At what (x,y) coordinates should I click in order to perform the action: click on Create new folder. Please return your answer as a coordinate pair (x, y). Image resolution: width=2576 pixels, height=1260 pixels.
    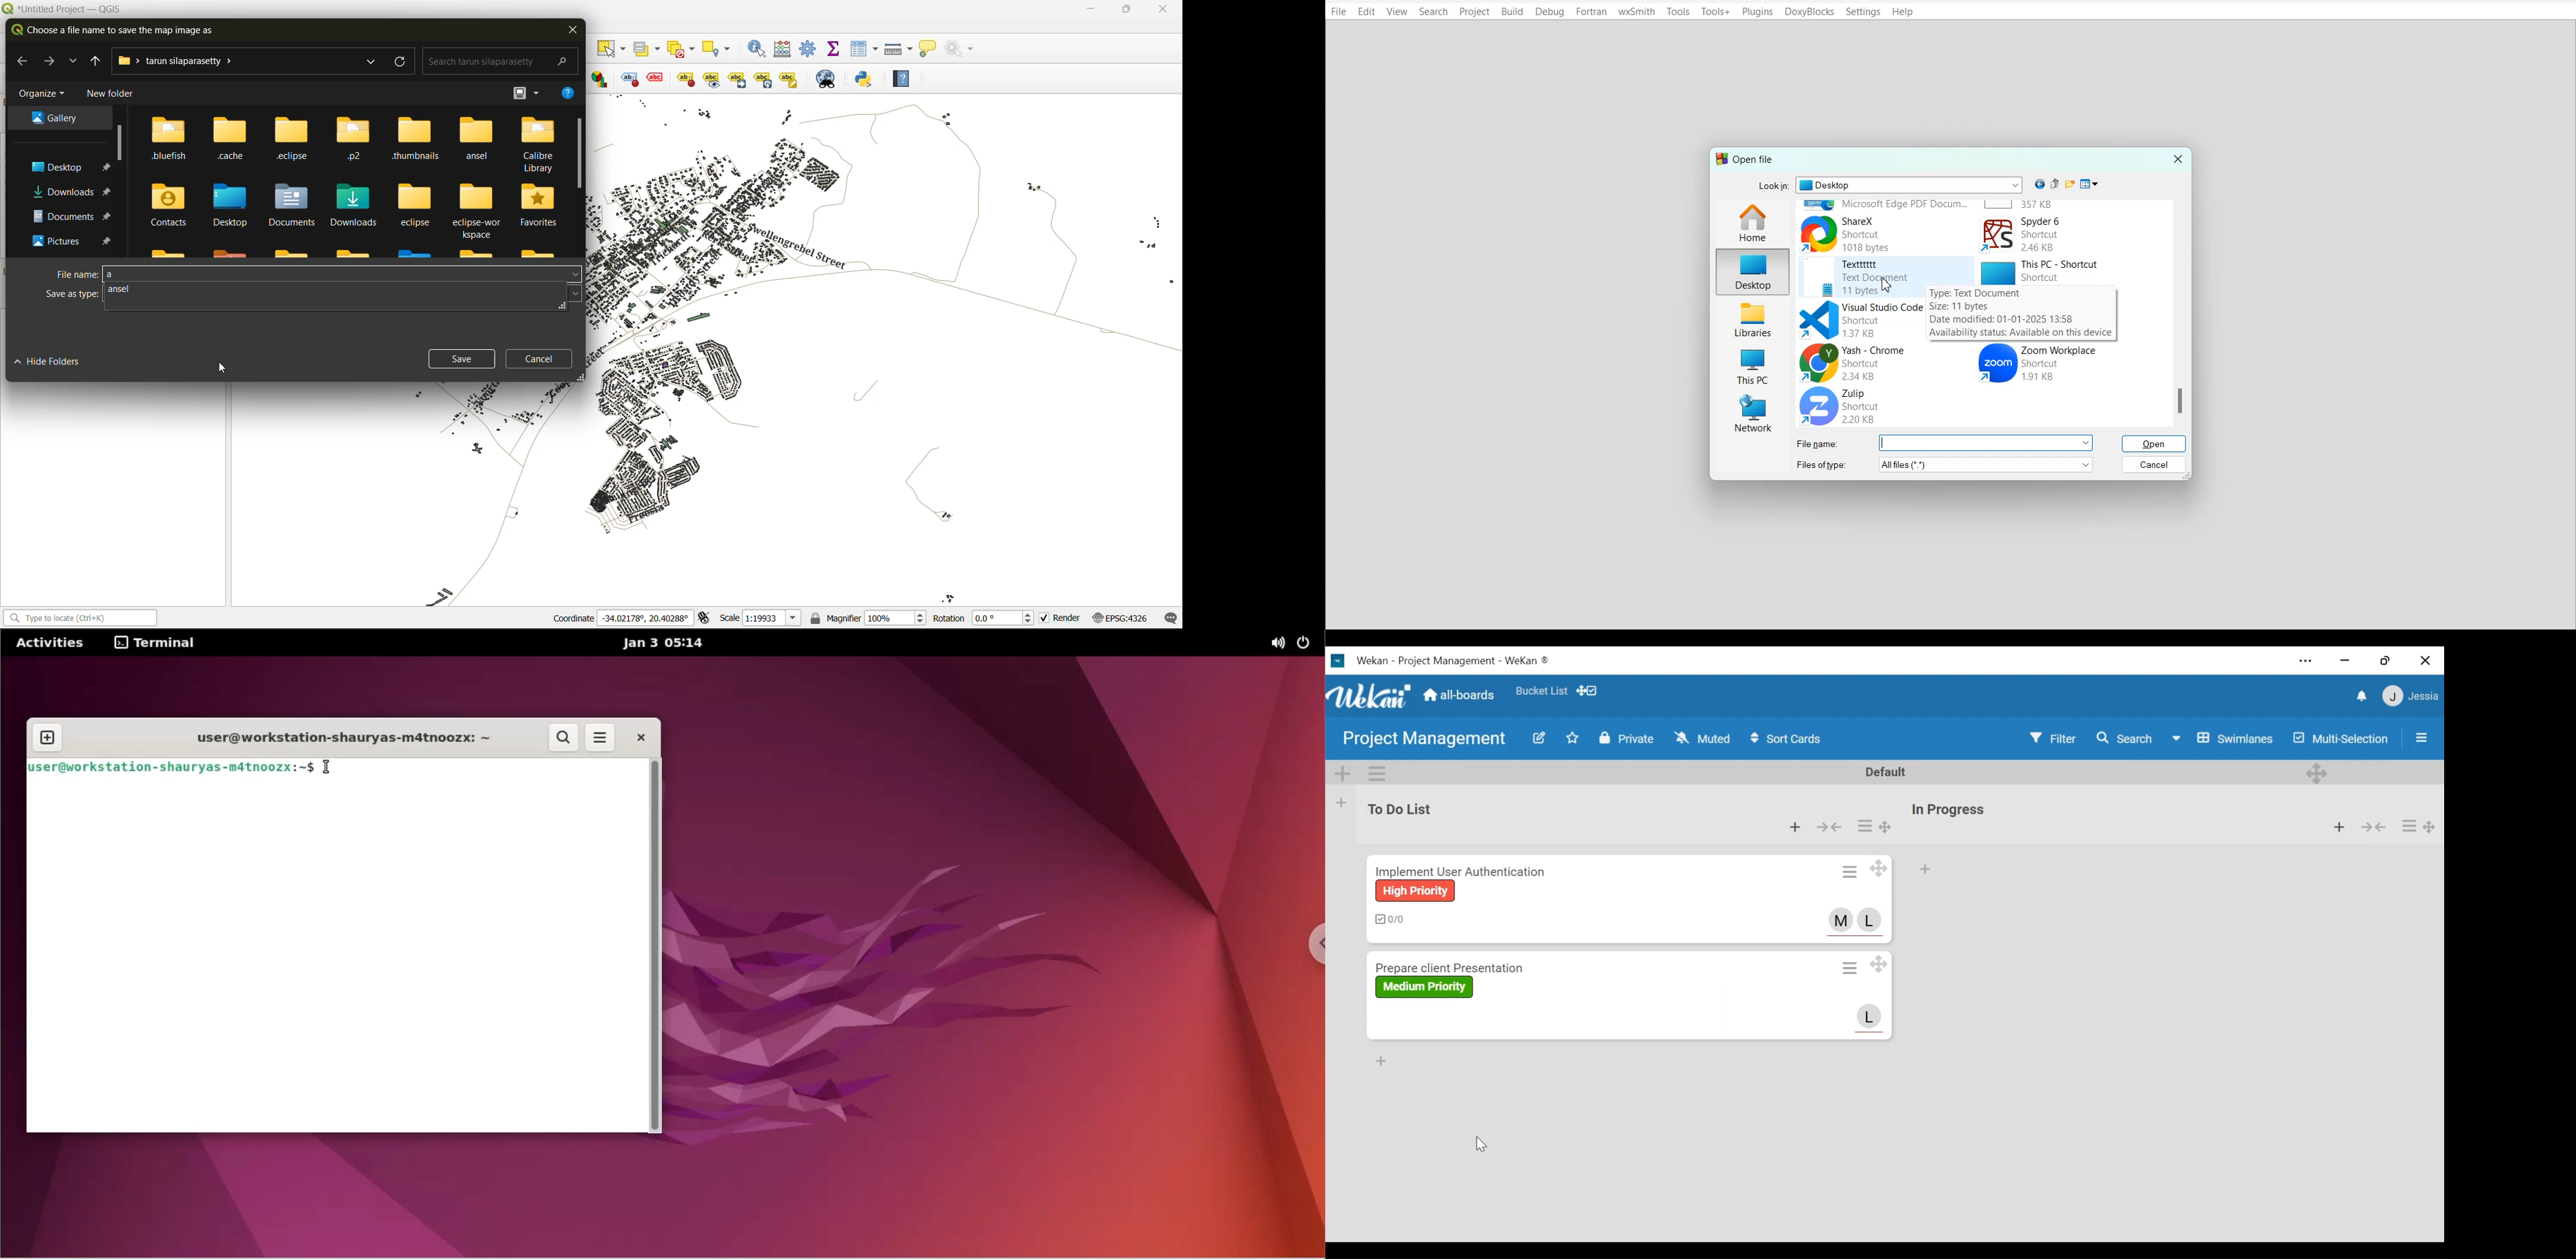
    Looking at the image, I should click on (2071, 184).